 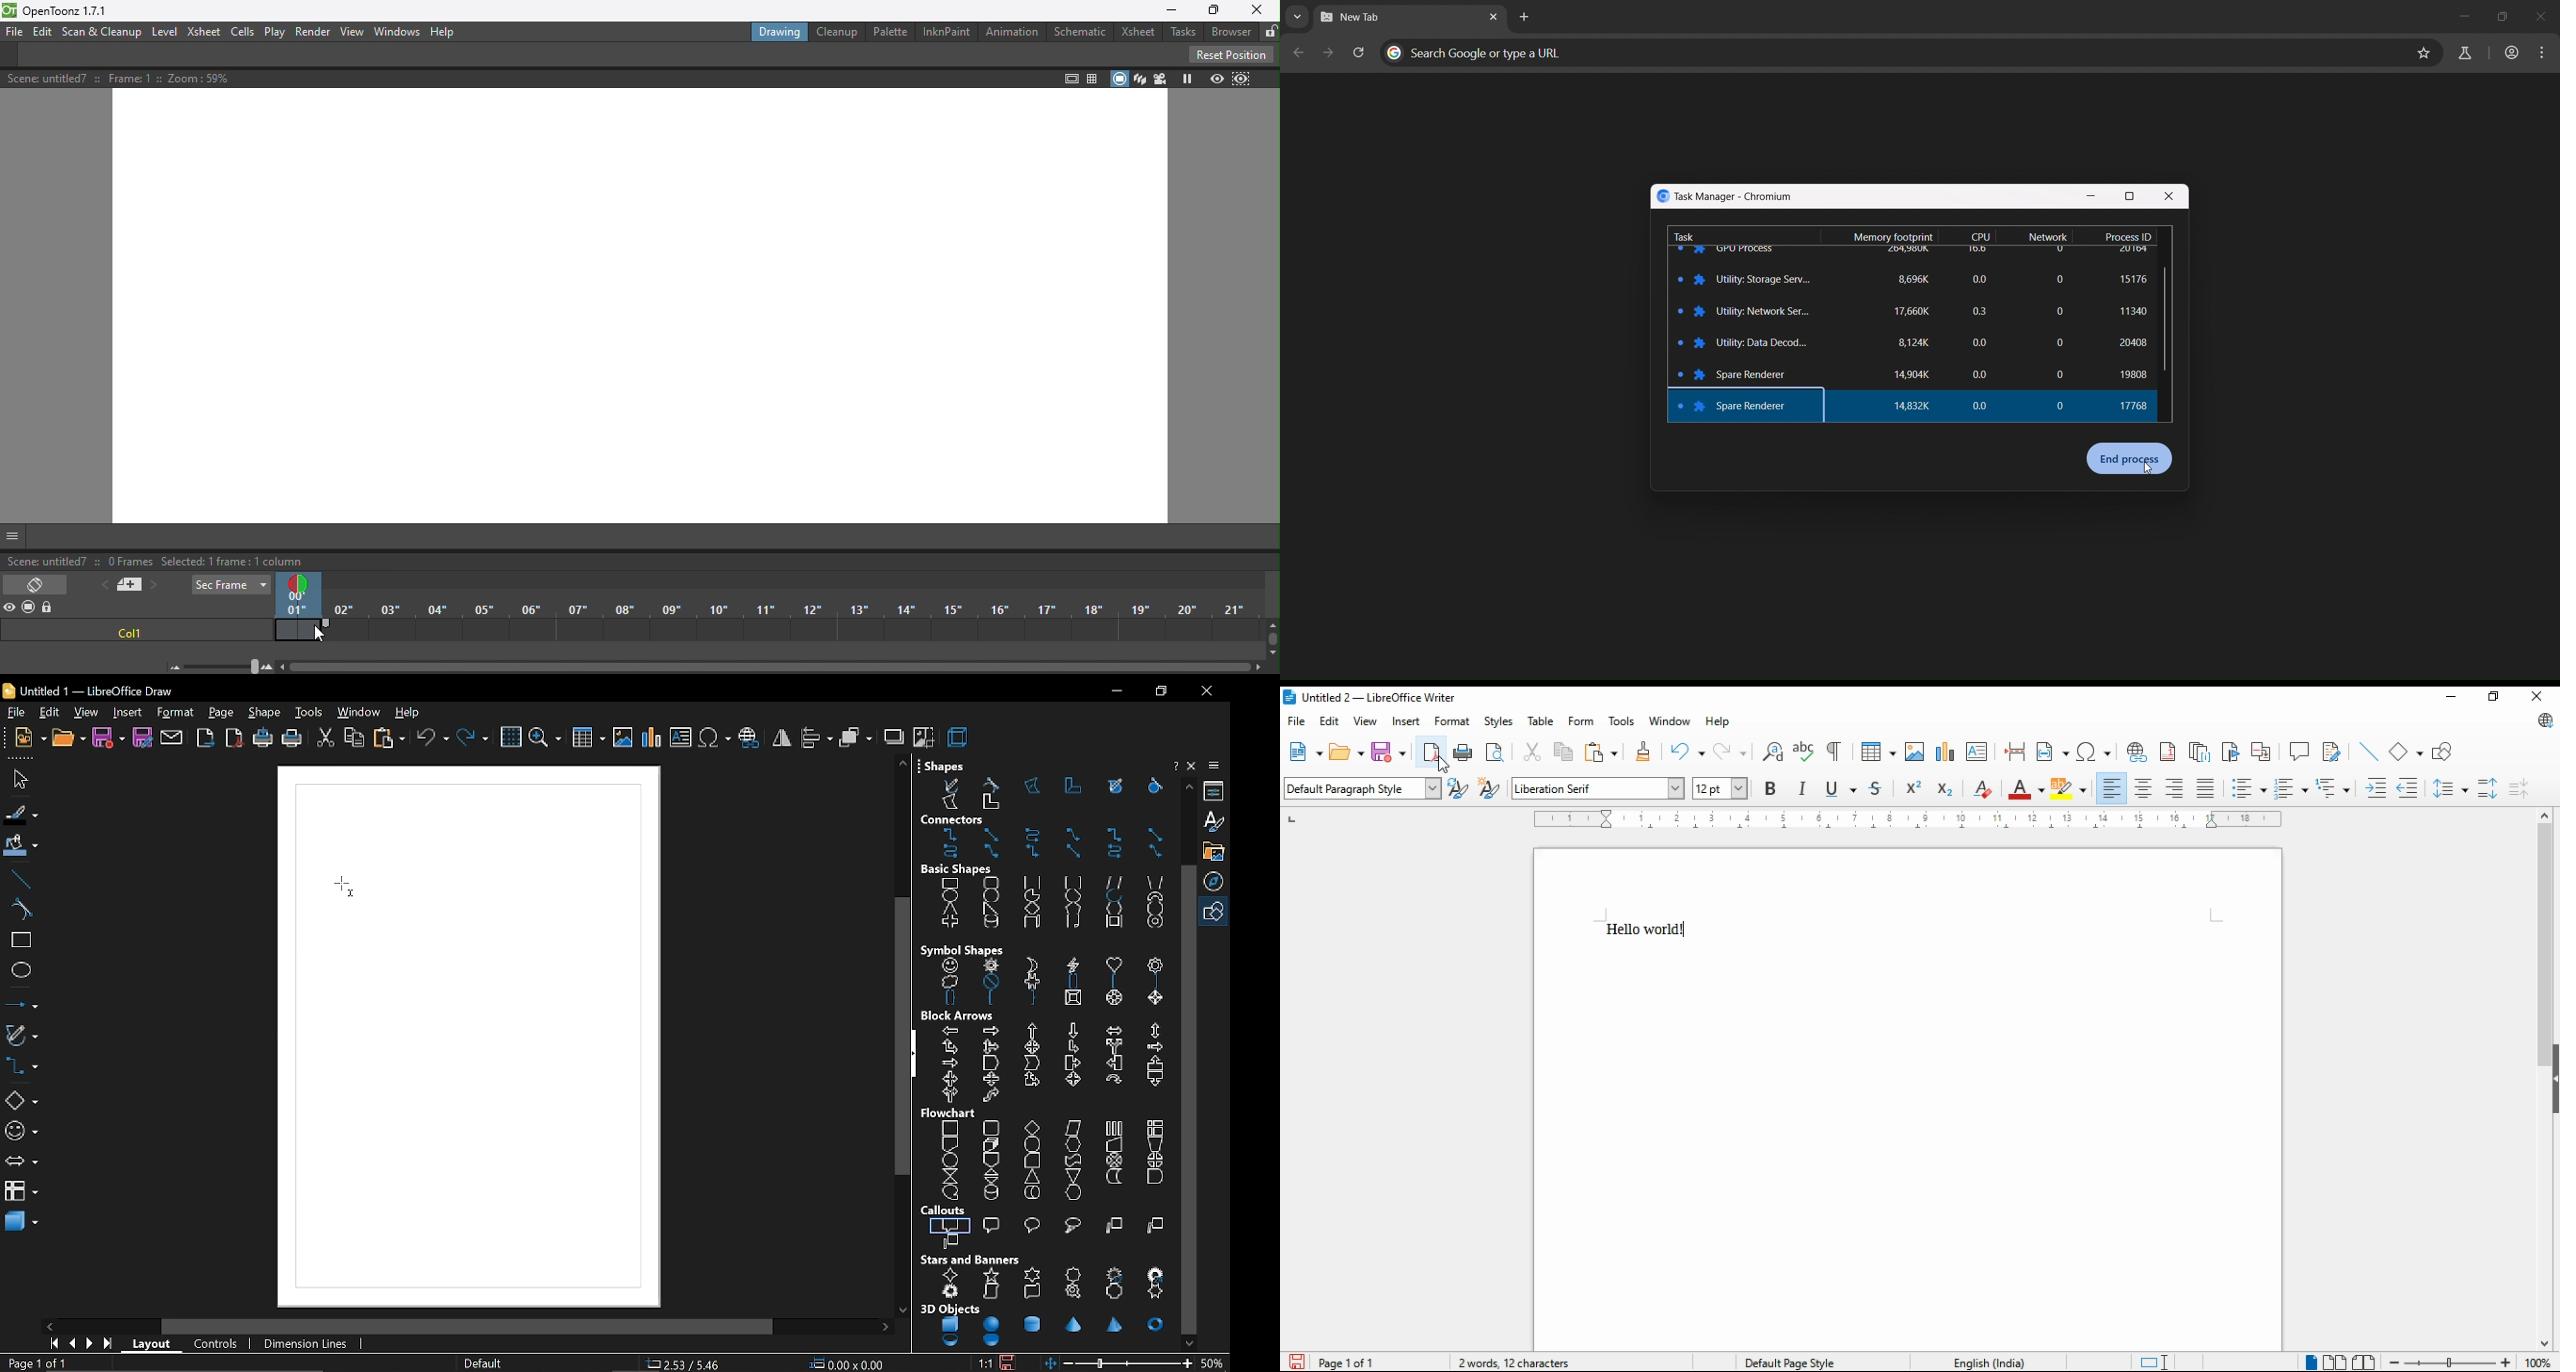 What do you see at coordinates (163, 33) in the screenshot?
I see `Level` at bounding box center [163, 33].